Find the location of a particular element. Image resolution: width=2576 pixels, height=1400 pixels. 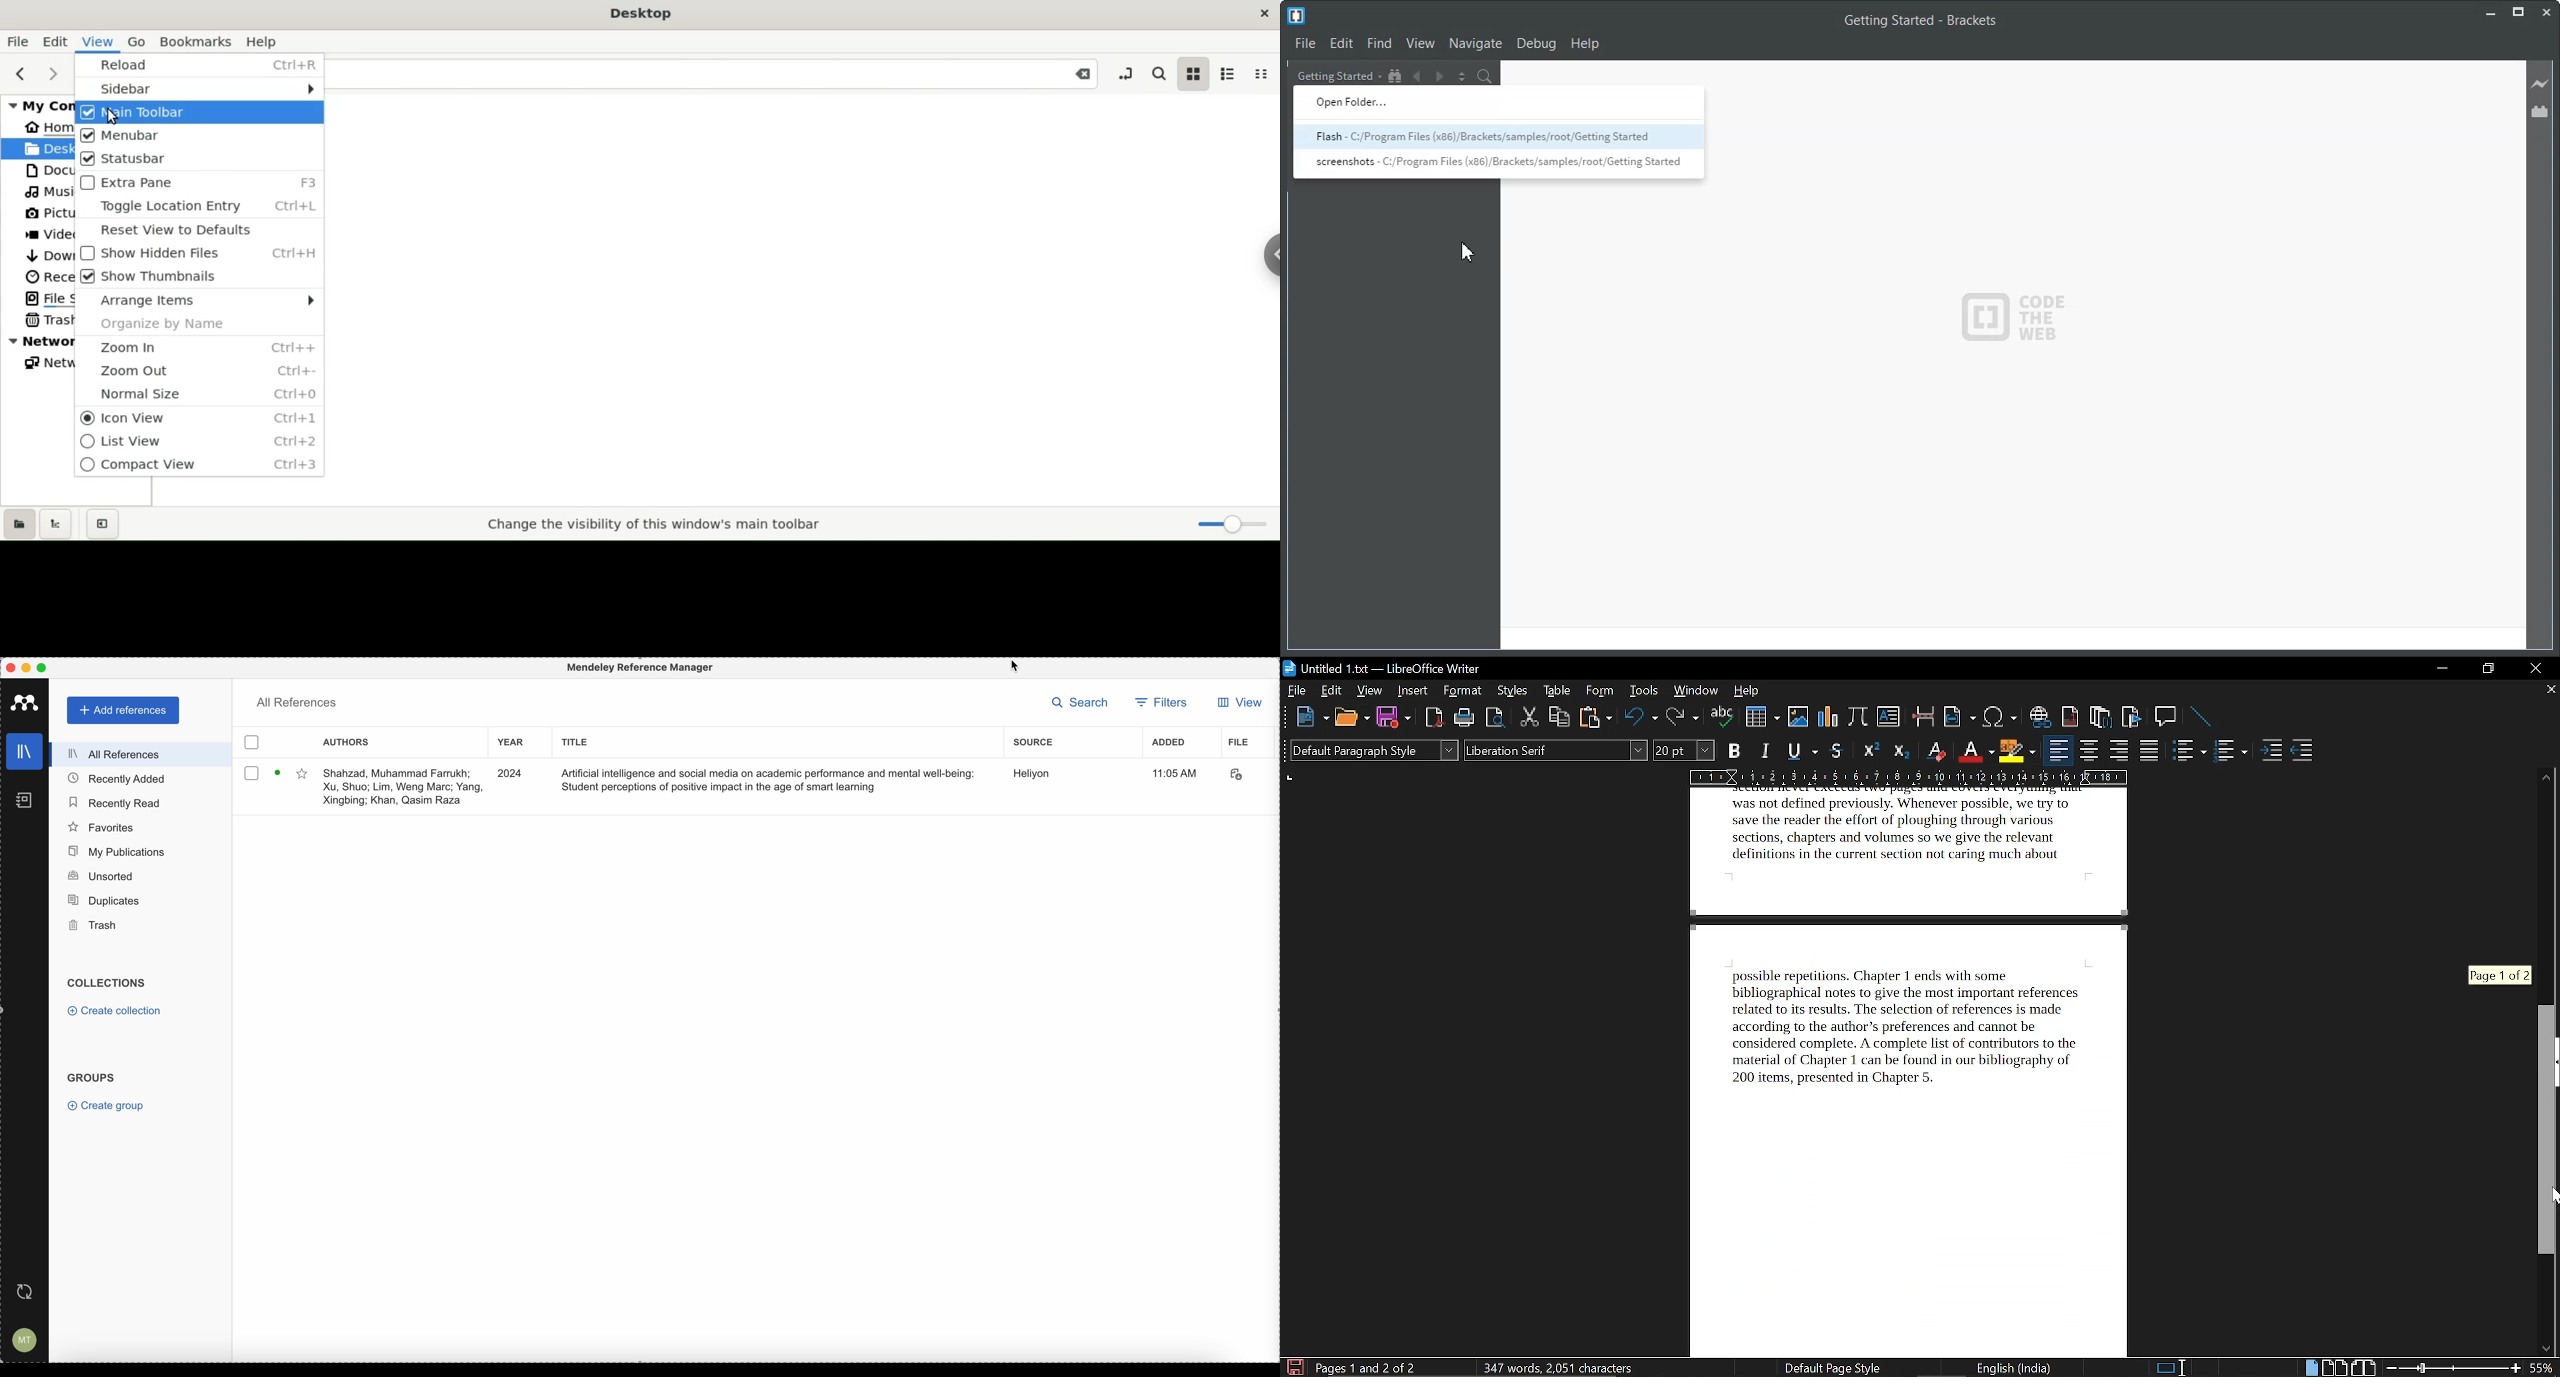

close is located at coordinates (2532, 668).